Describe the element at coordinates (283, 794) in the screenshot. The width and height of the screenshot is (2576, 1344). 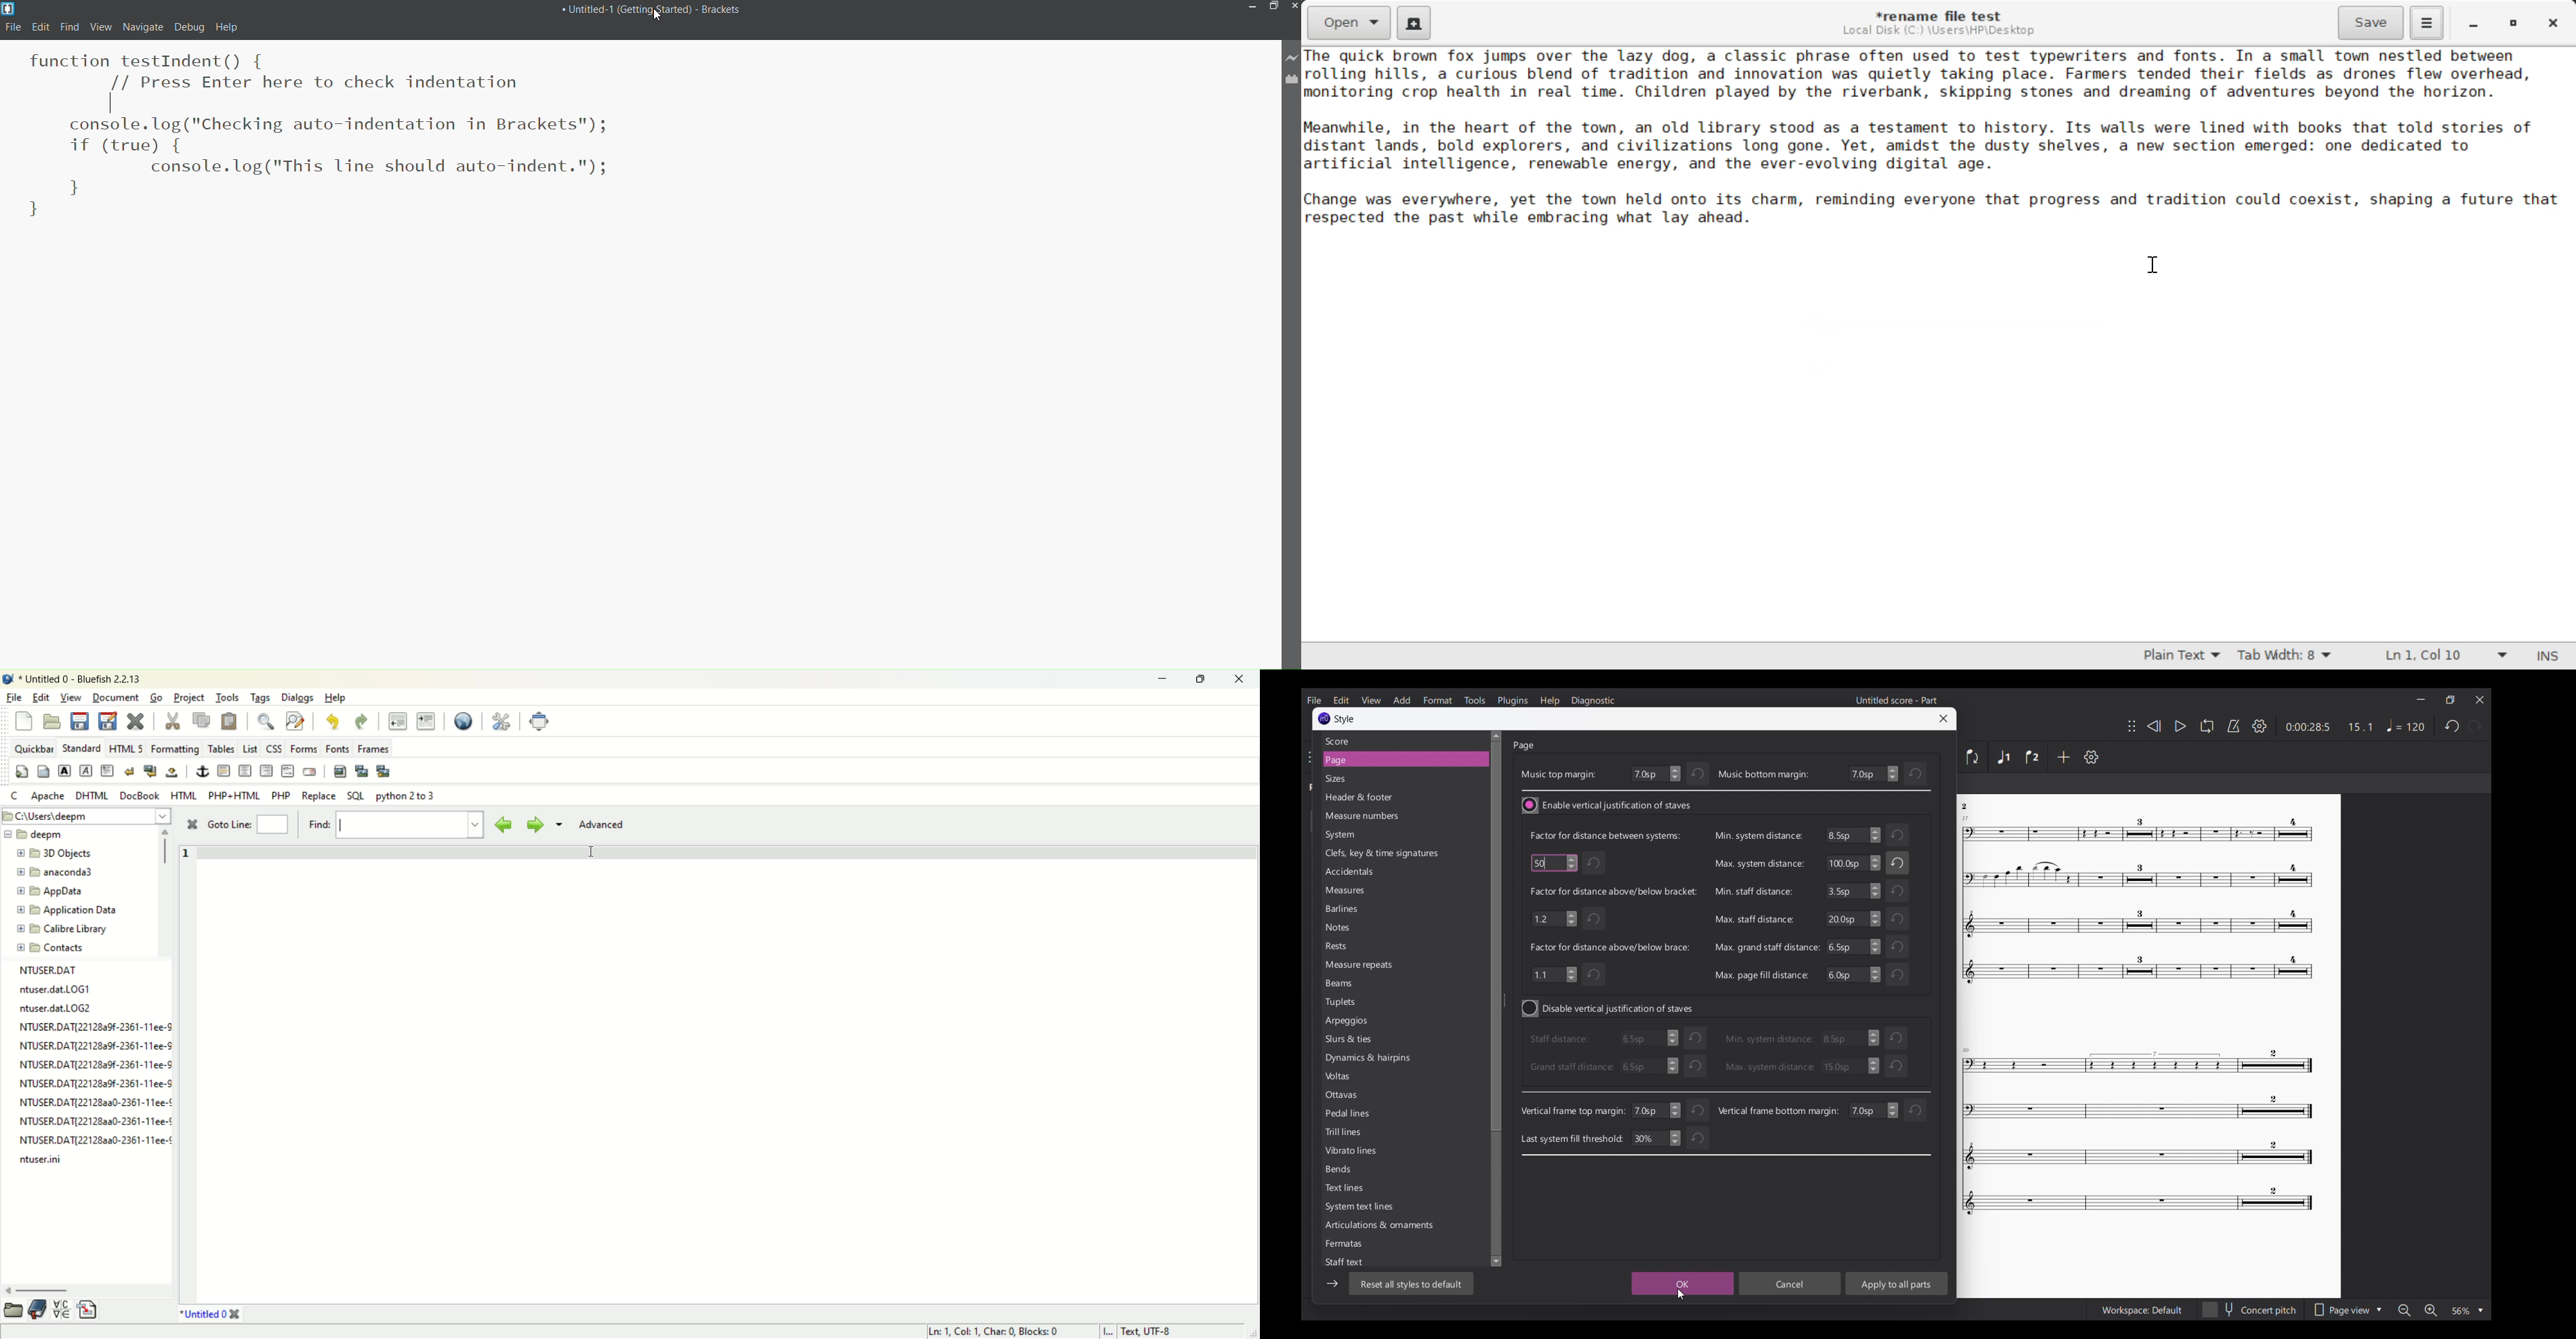
I see `PHP` at that location.